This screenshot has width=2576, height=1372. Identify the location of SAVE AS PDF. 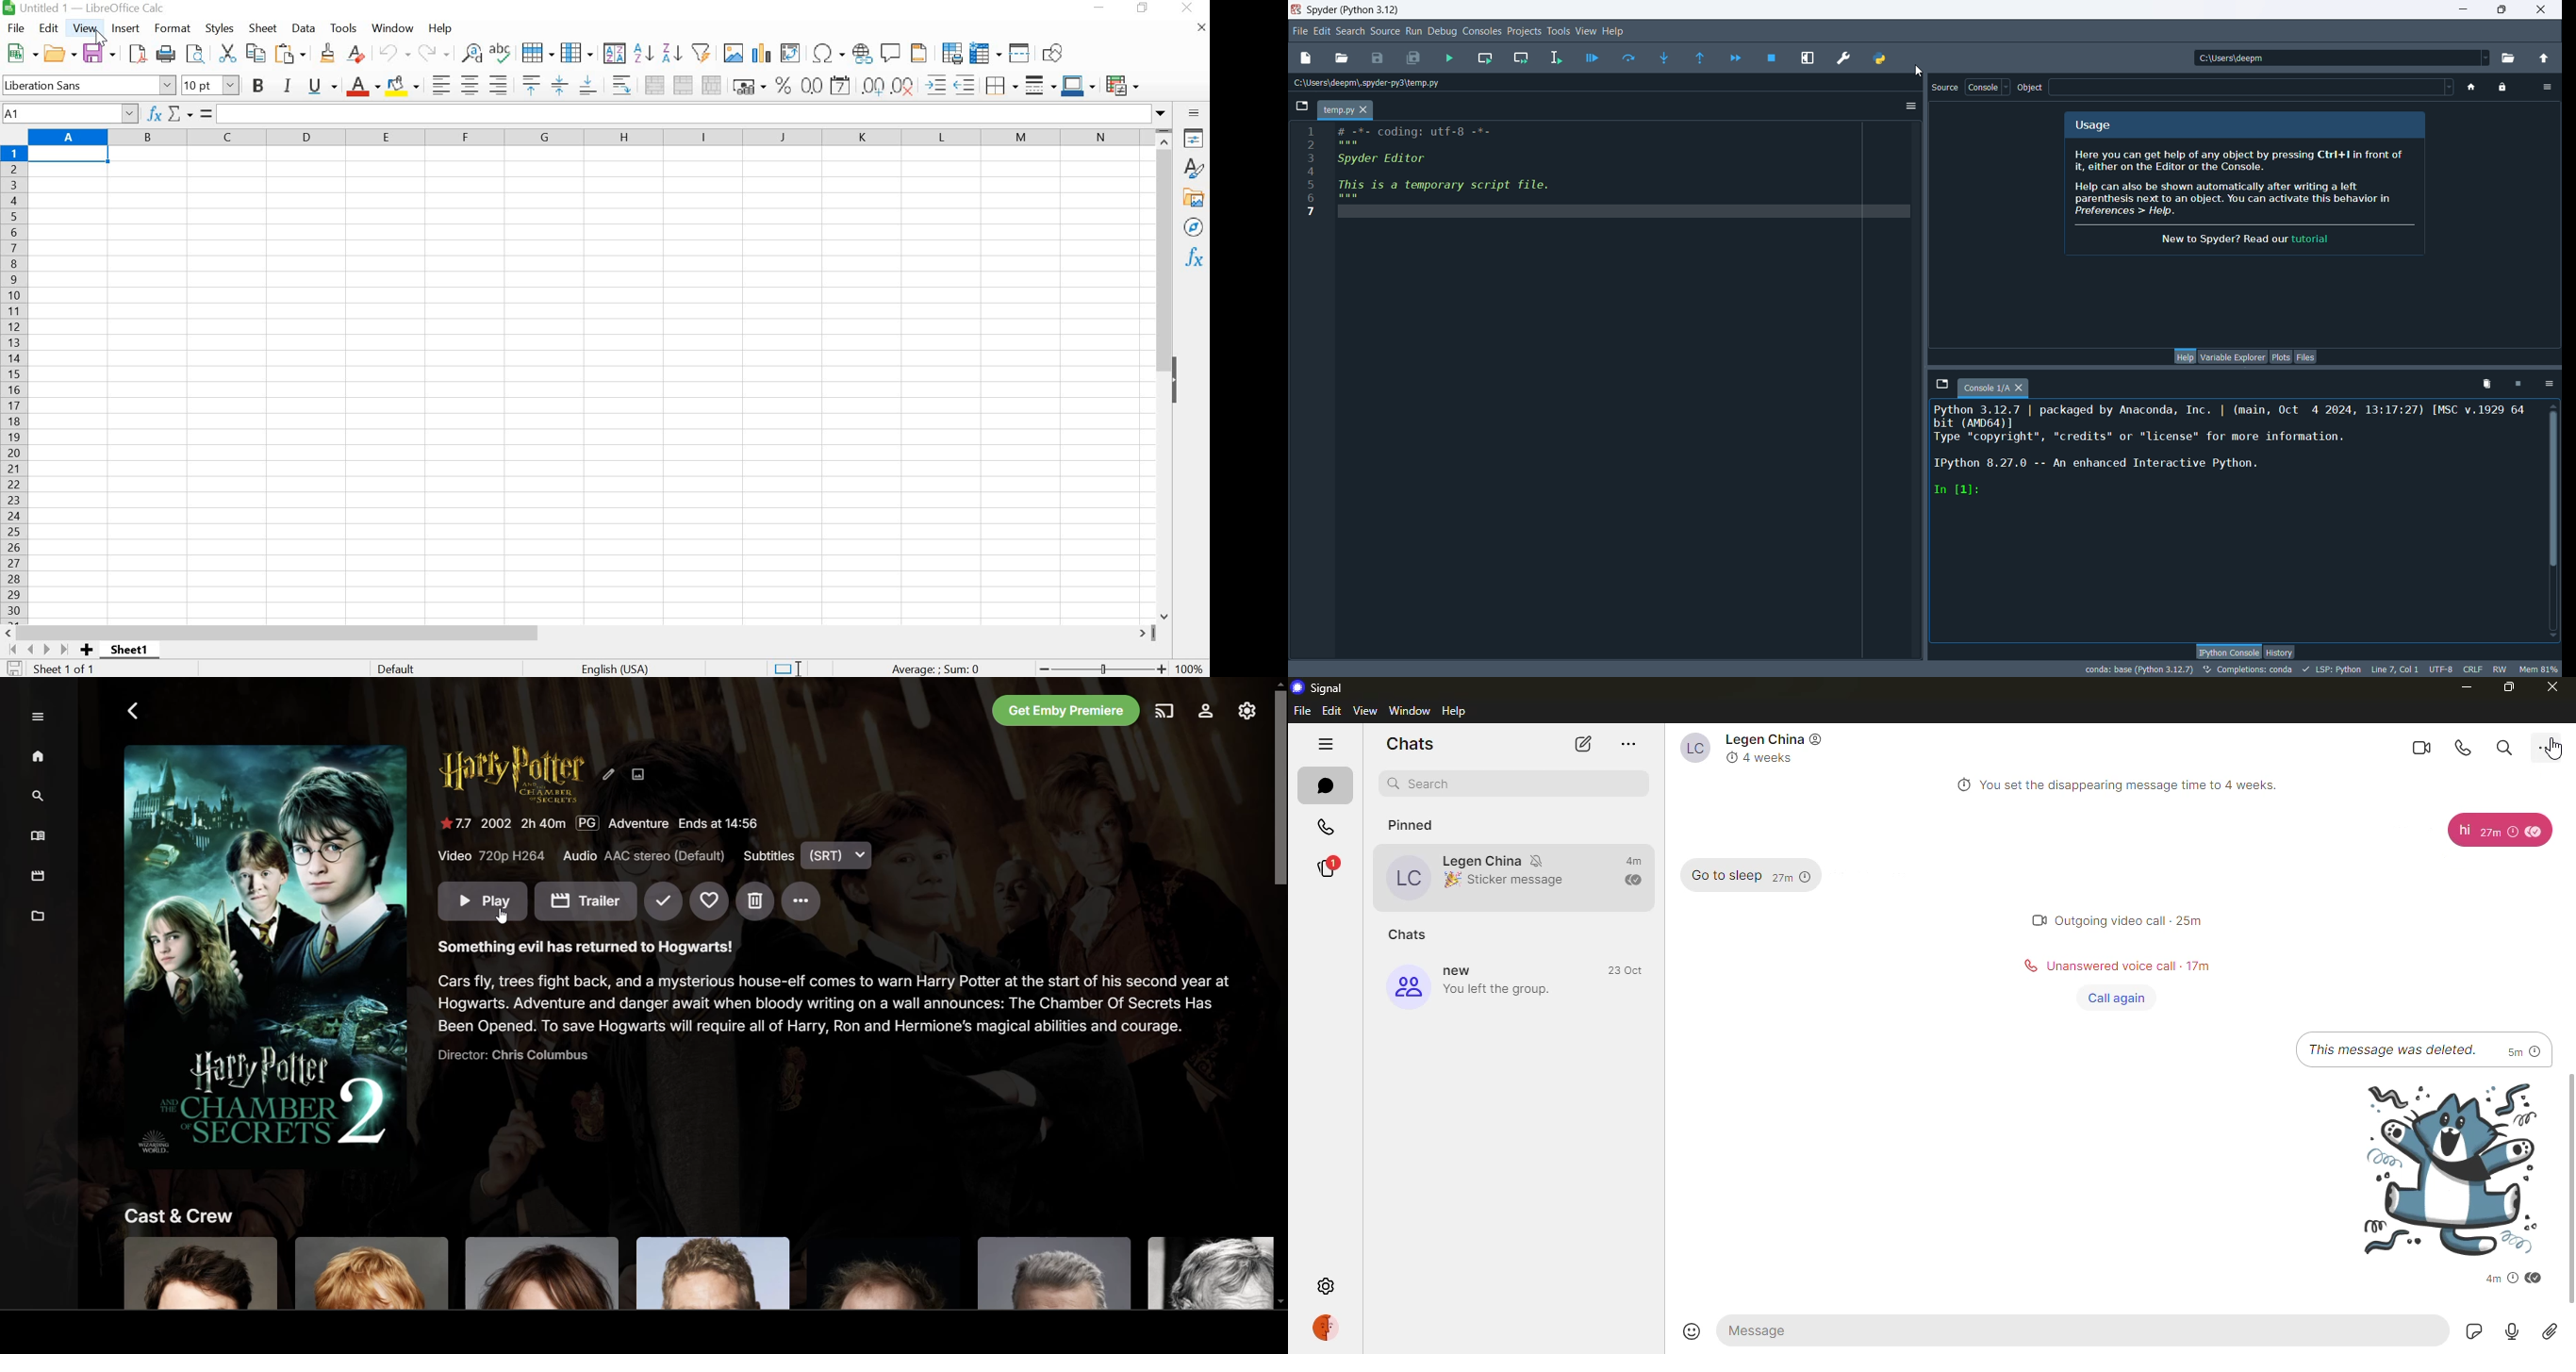
(136, 55).